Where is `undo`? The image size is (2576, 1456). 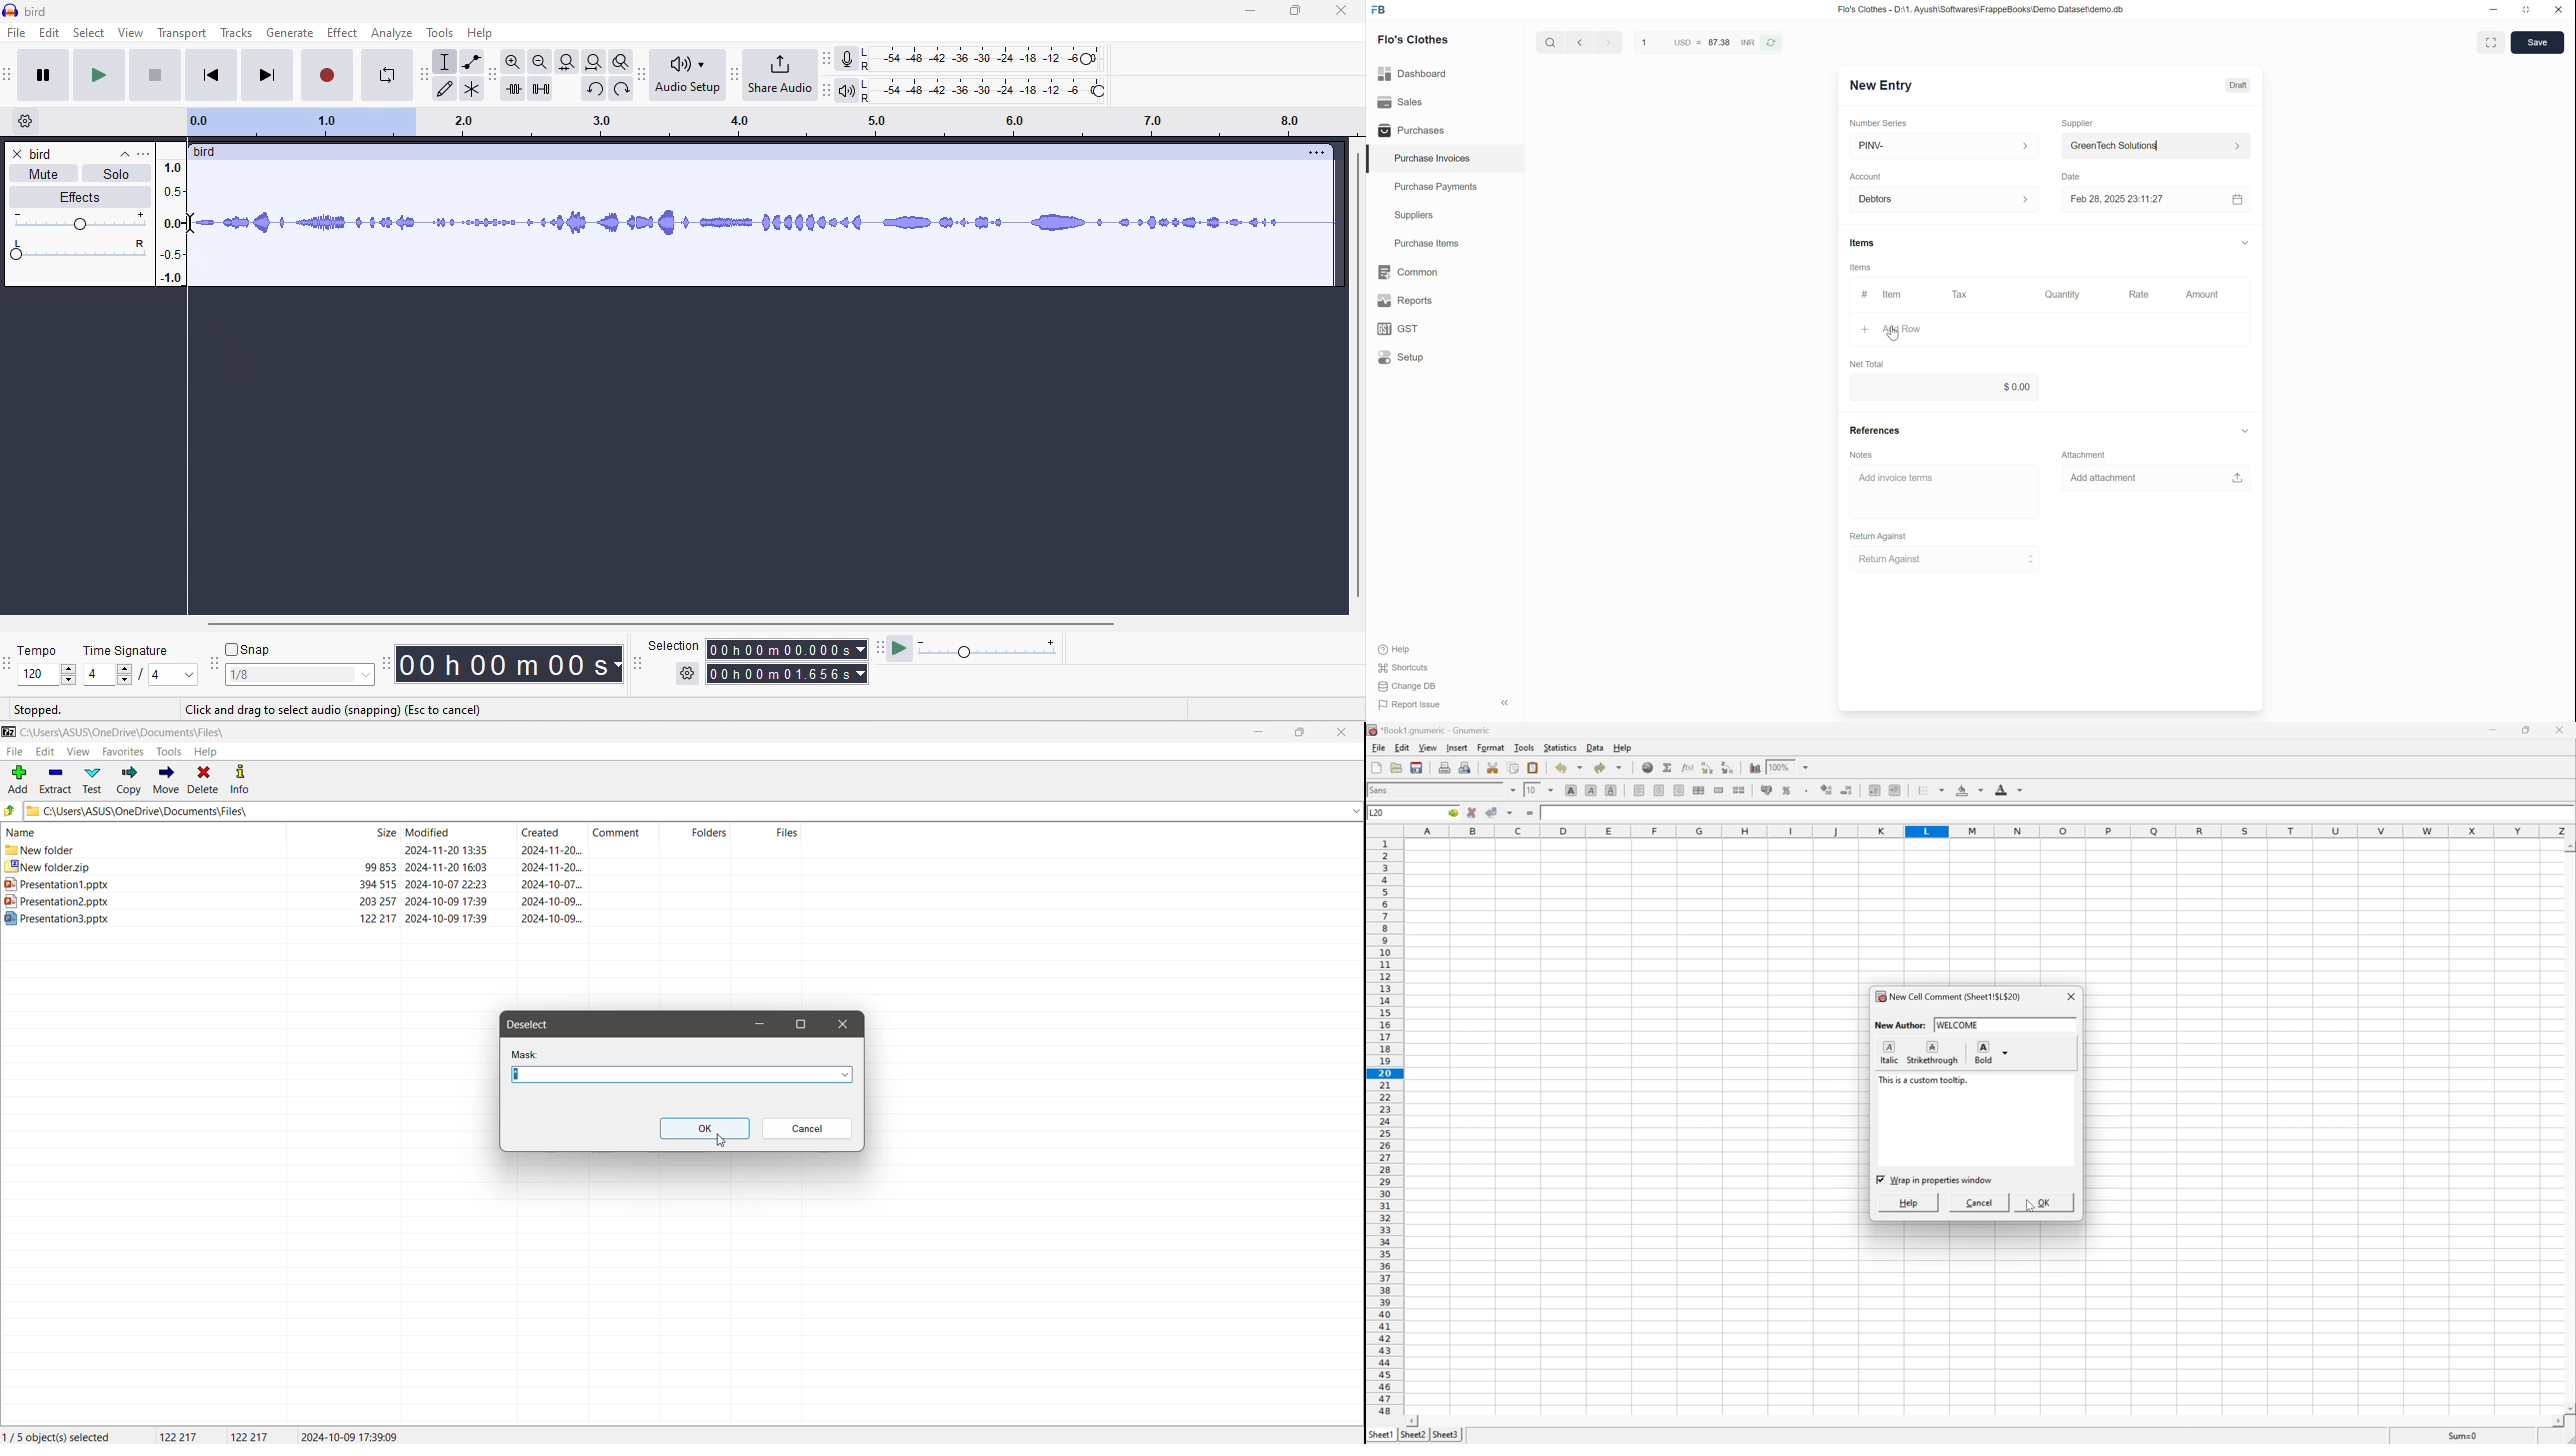 undo is located at coordinates (595, 89).